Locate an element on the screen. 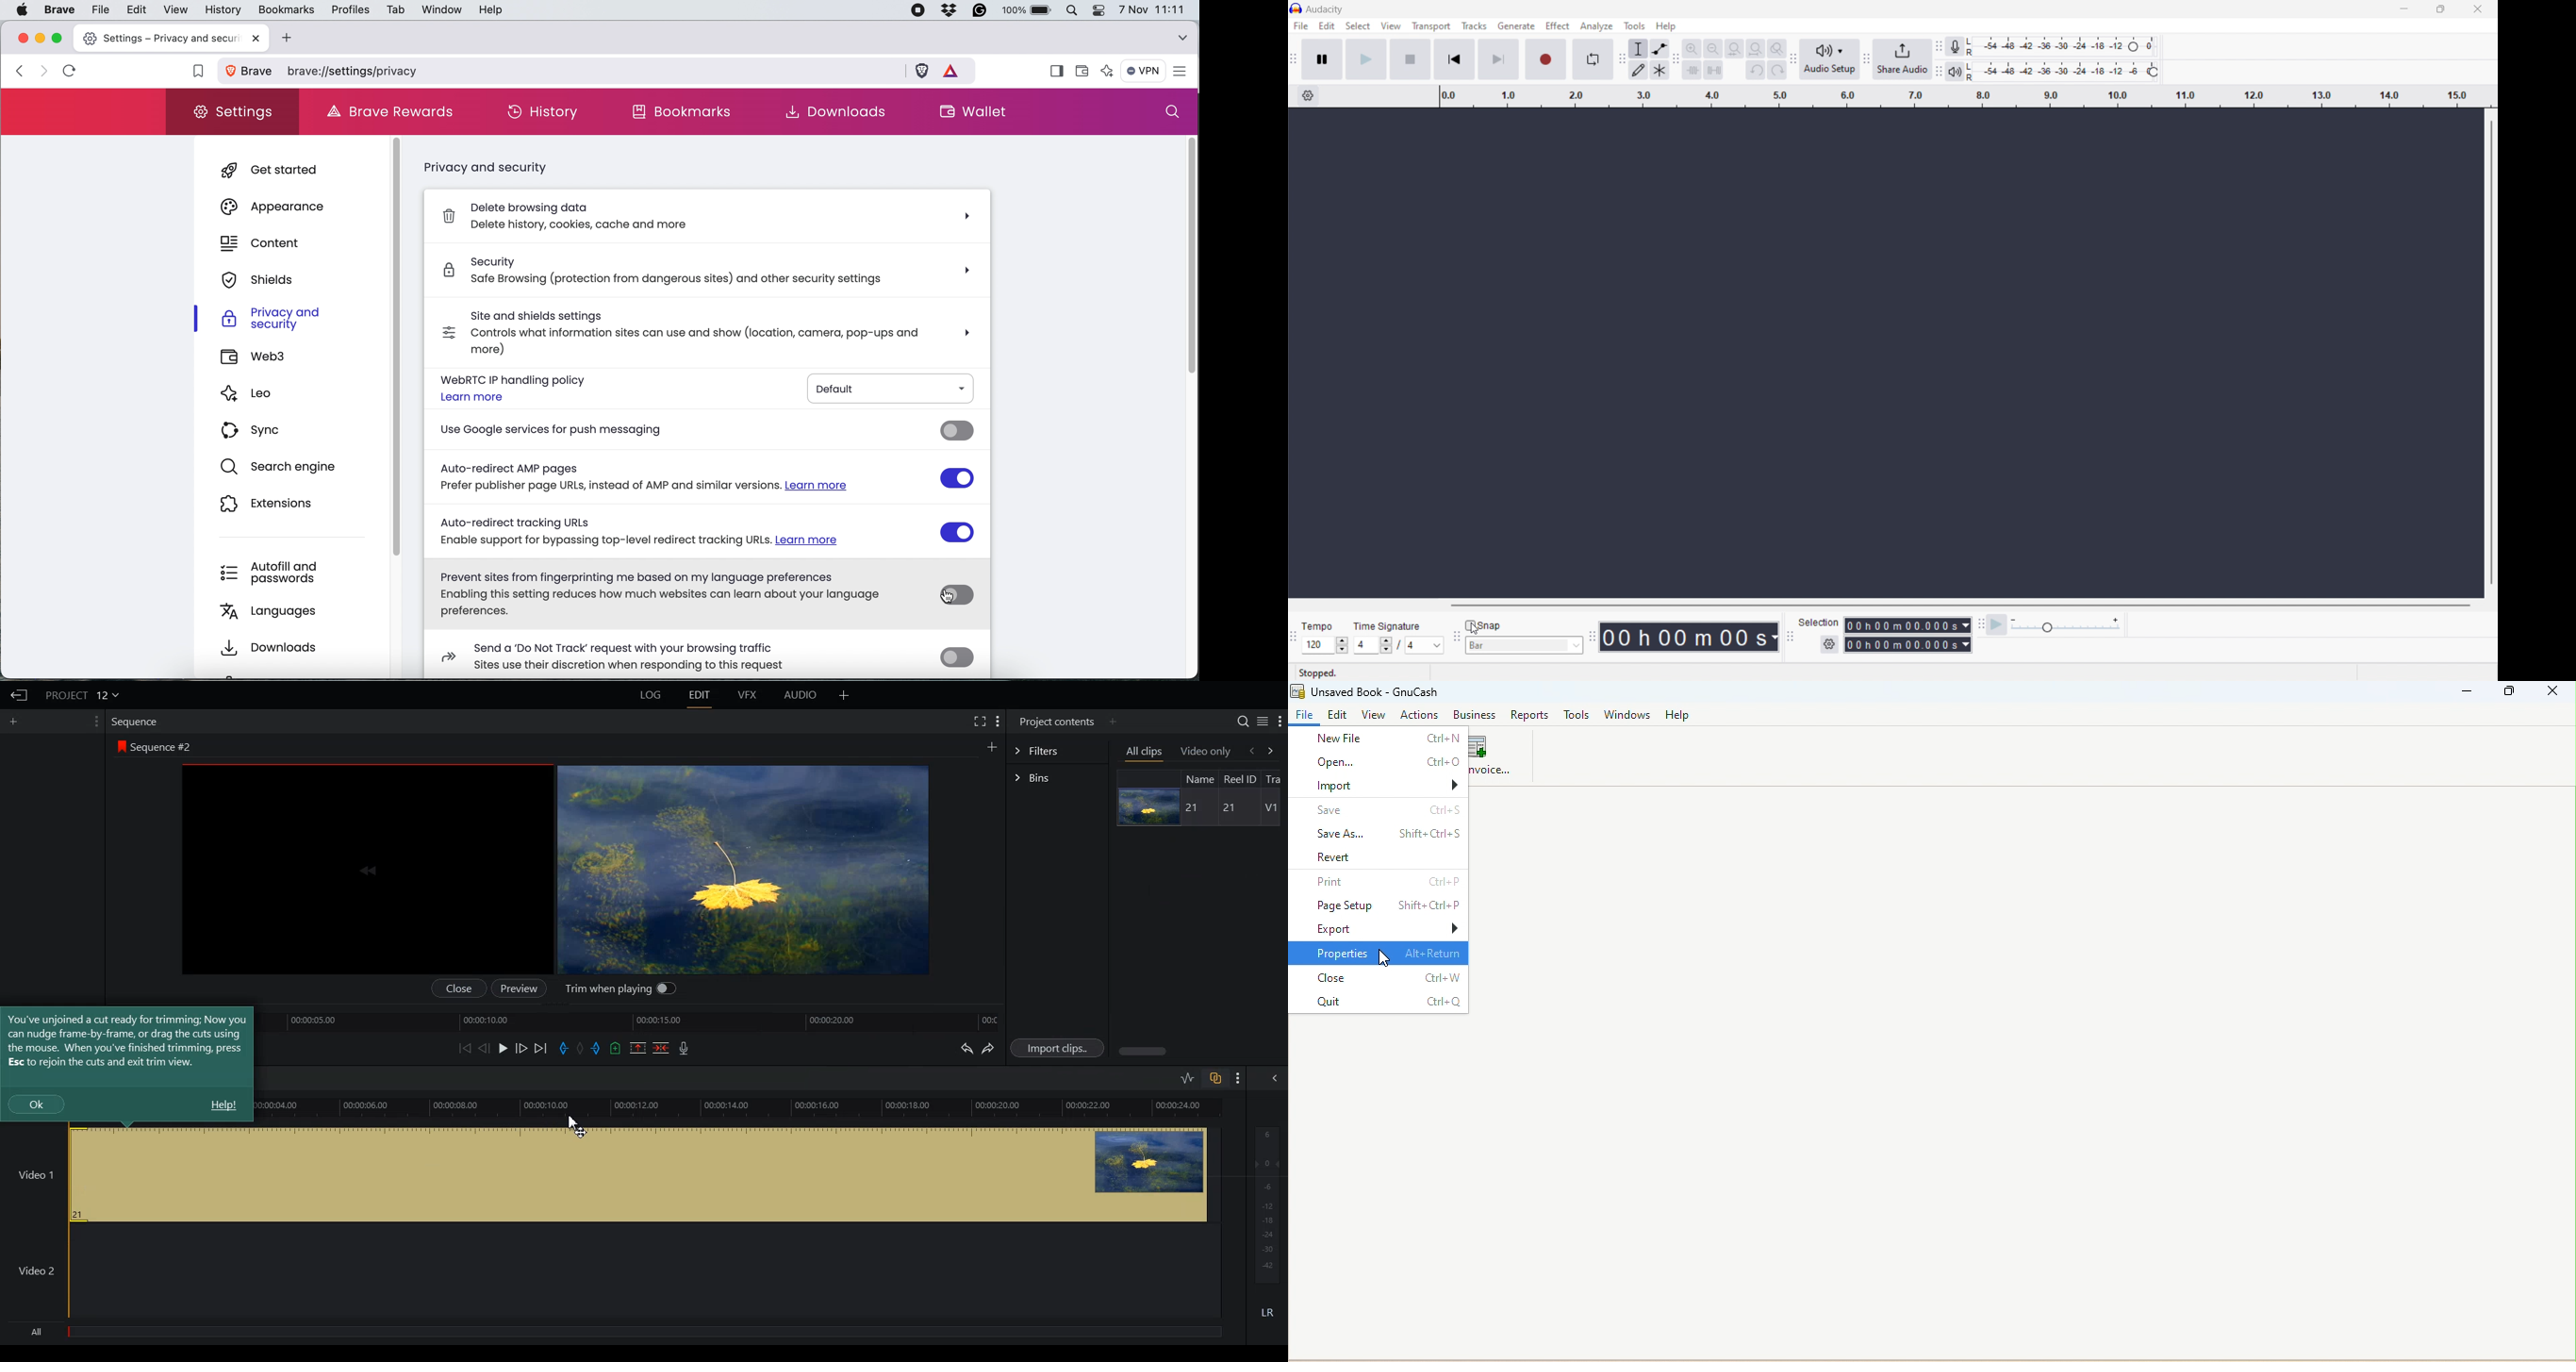  draw tool is located at coordinates (1638, 71).